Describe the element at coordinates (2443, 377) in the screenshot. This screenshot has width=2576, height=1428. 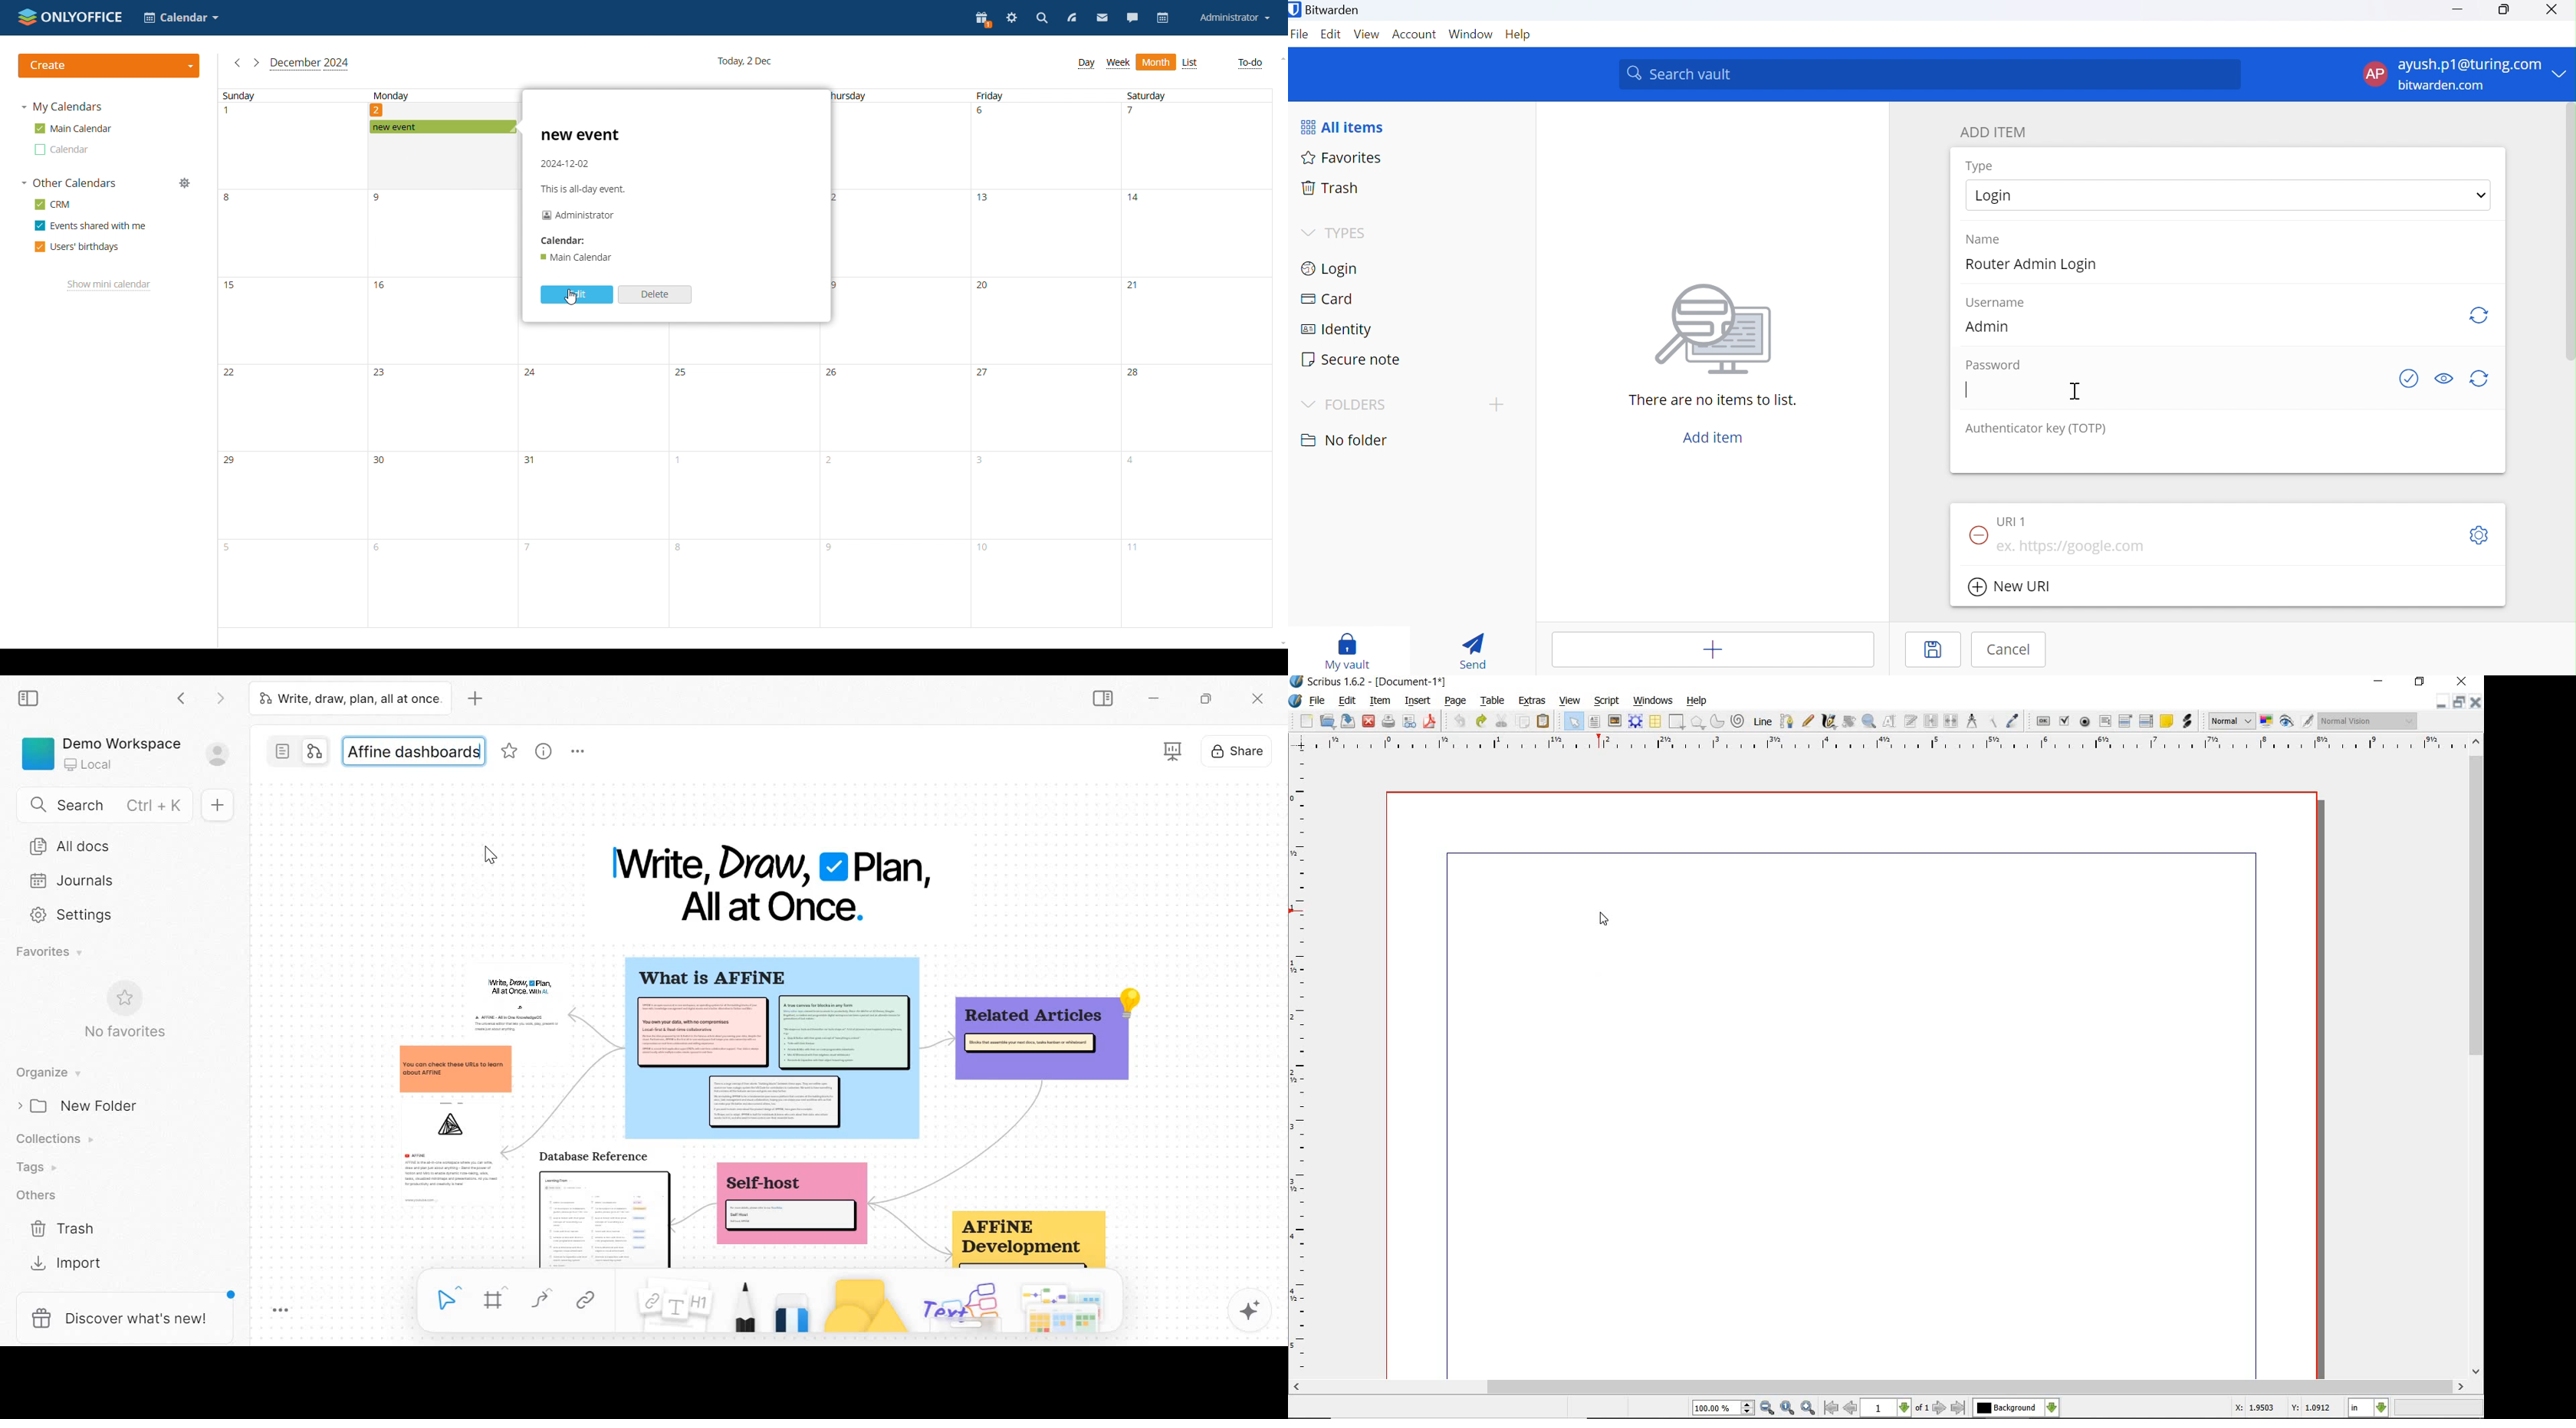
I see `Toggle visibility` at that location.